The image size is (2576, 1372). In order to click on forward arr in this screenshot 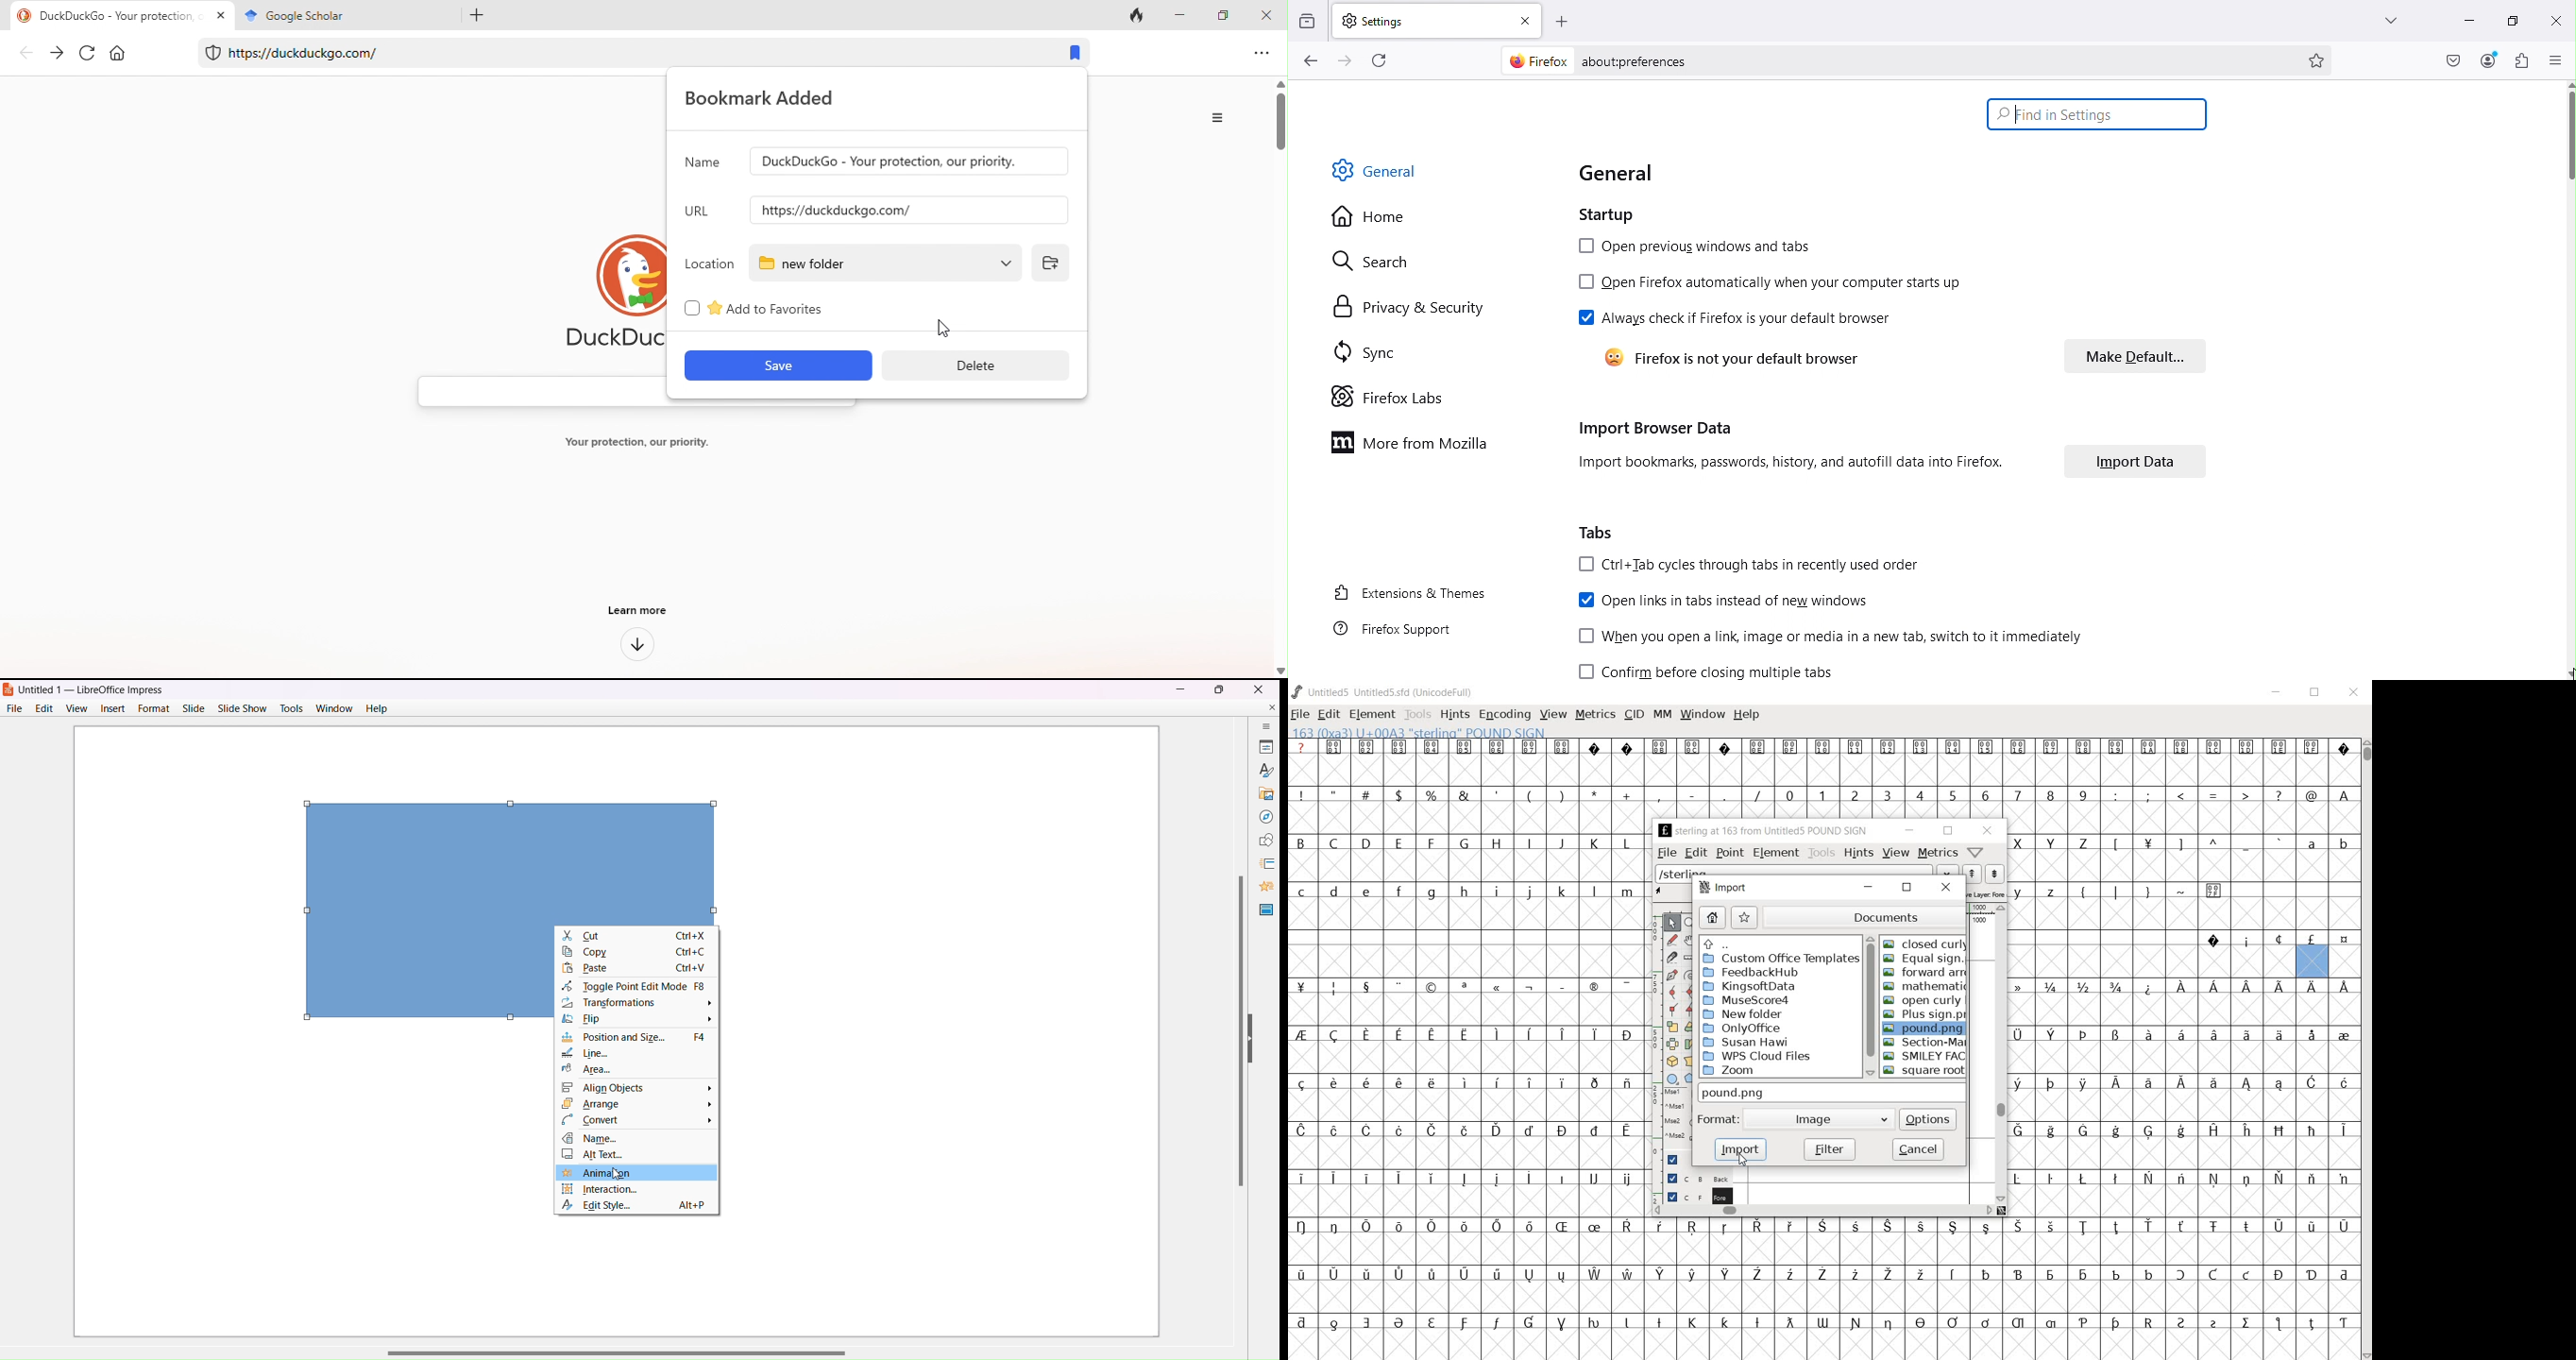, I will do `click(1925, 972)`.